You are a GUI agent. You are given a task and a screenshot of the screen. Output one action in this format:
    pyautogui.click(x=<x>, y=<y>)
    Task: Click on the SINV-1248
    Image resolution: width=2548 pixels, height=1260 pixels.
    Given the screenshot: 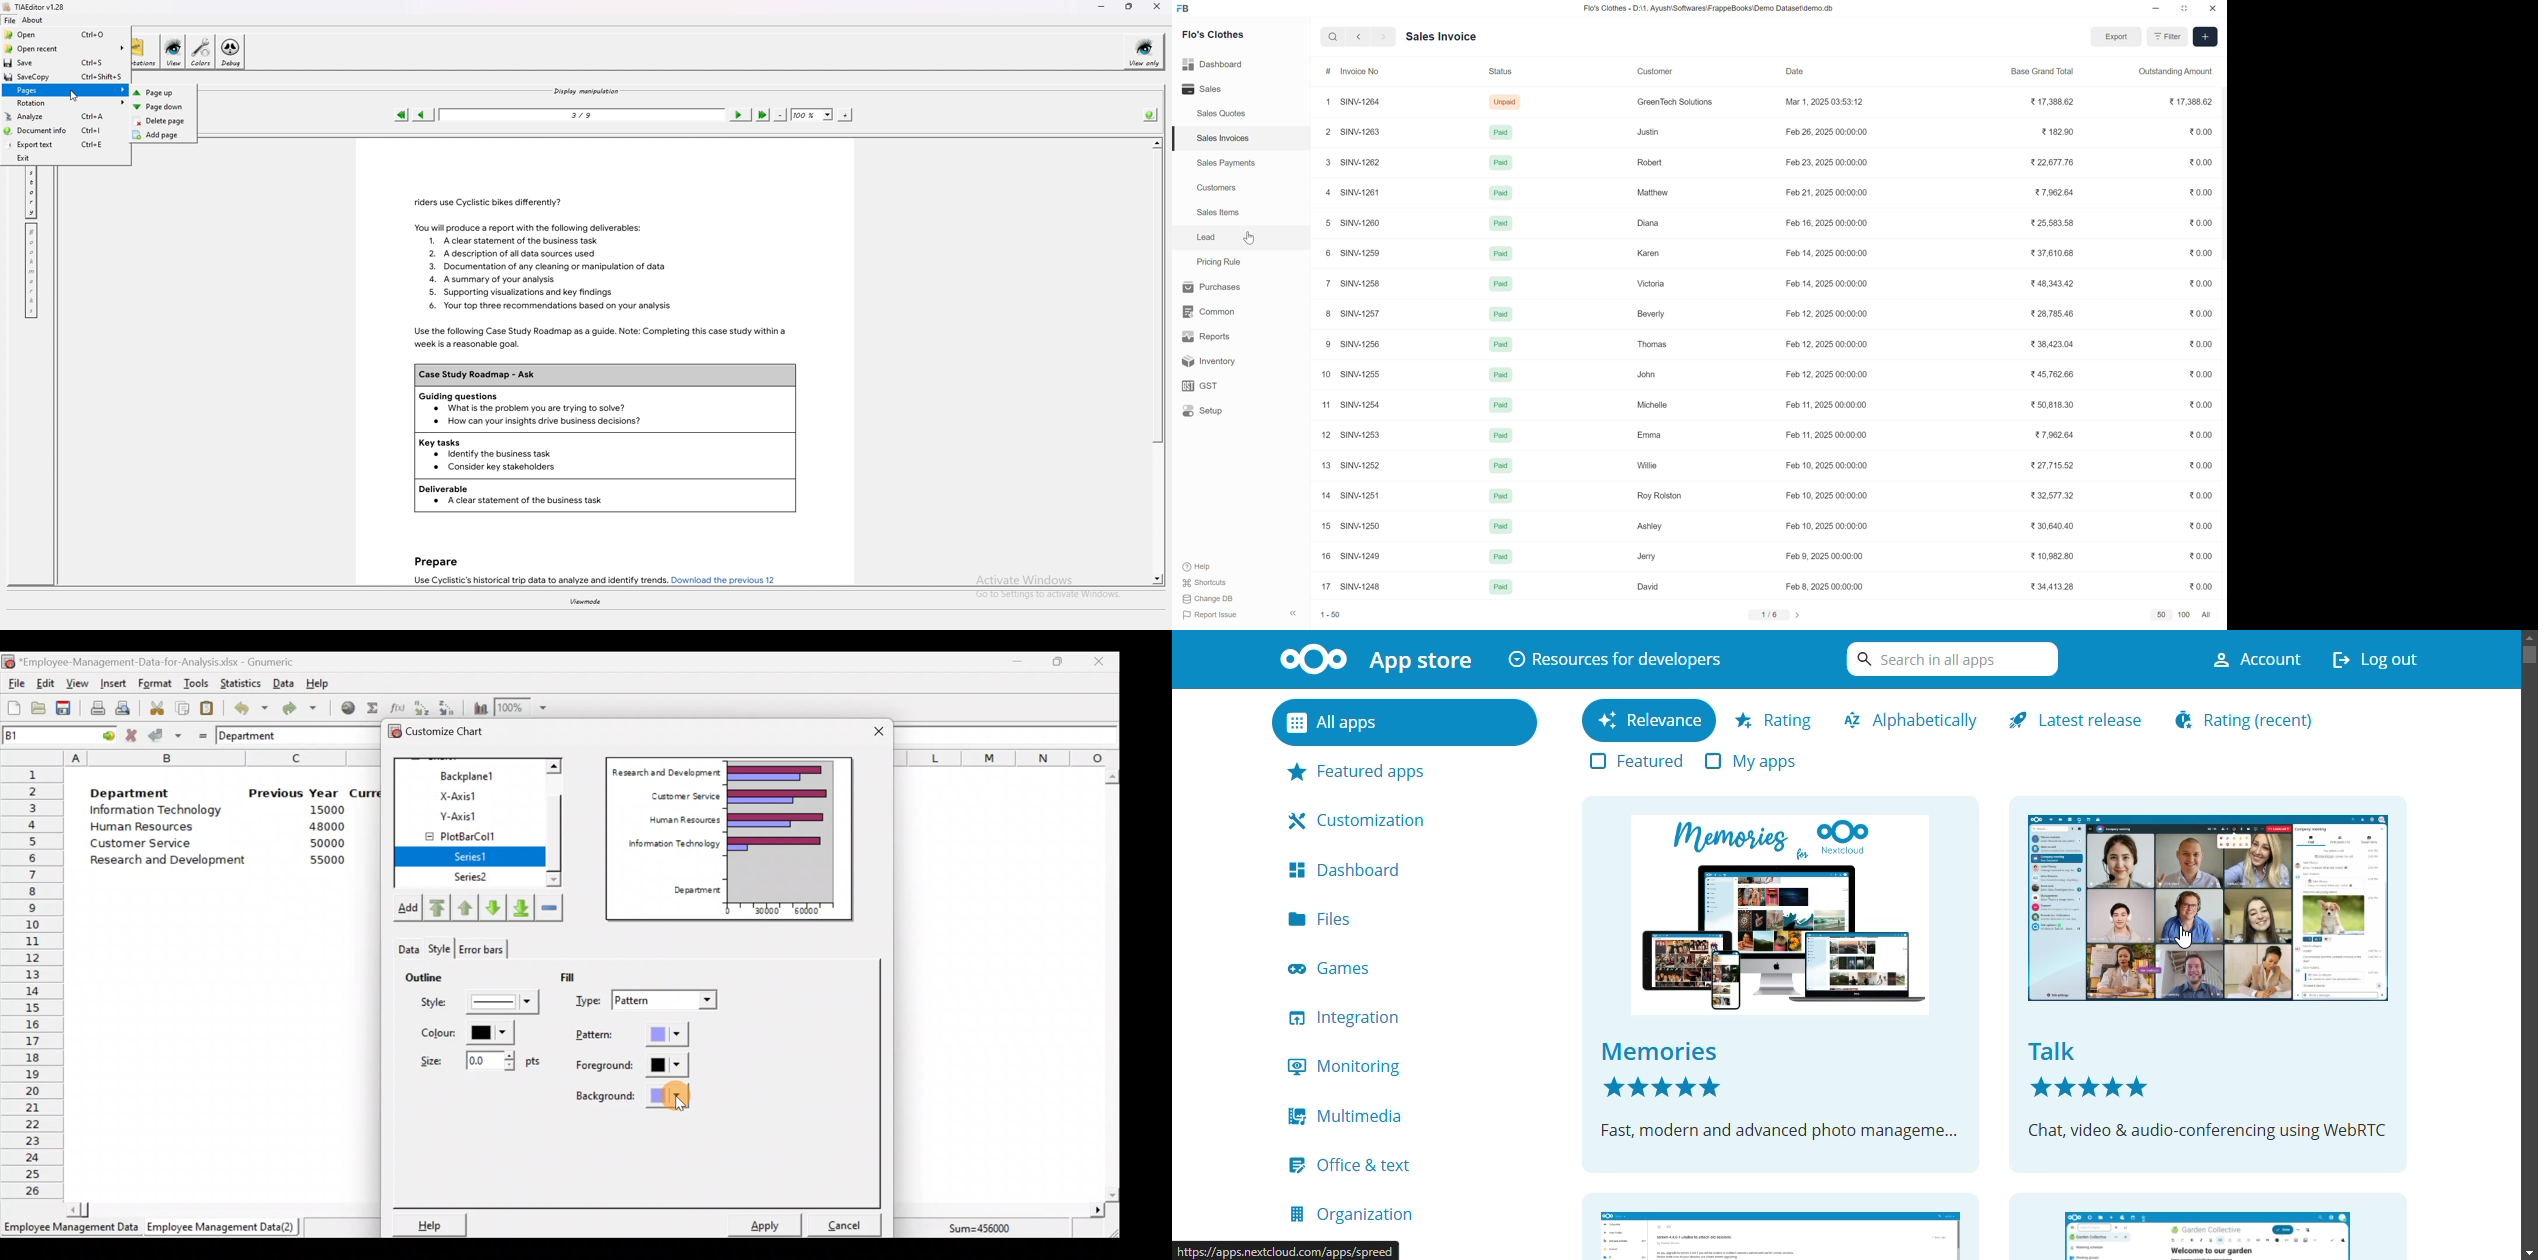 What is the action you would take?
    pyautogui.click(x=1360, y=587)
    